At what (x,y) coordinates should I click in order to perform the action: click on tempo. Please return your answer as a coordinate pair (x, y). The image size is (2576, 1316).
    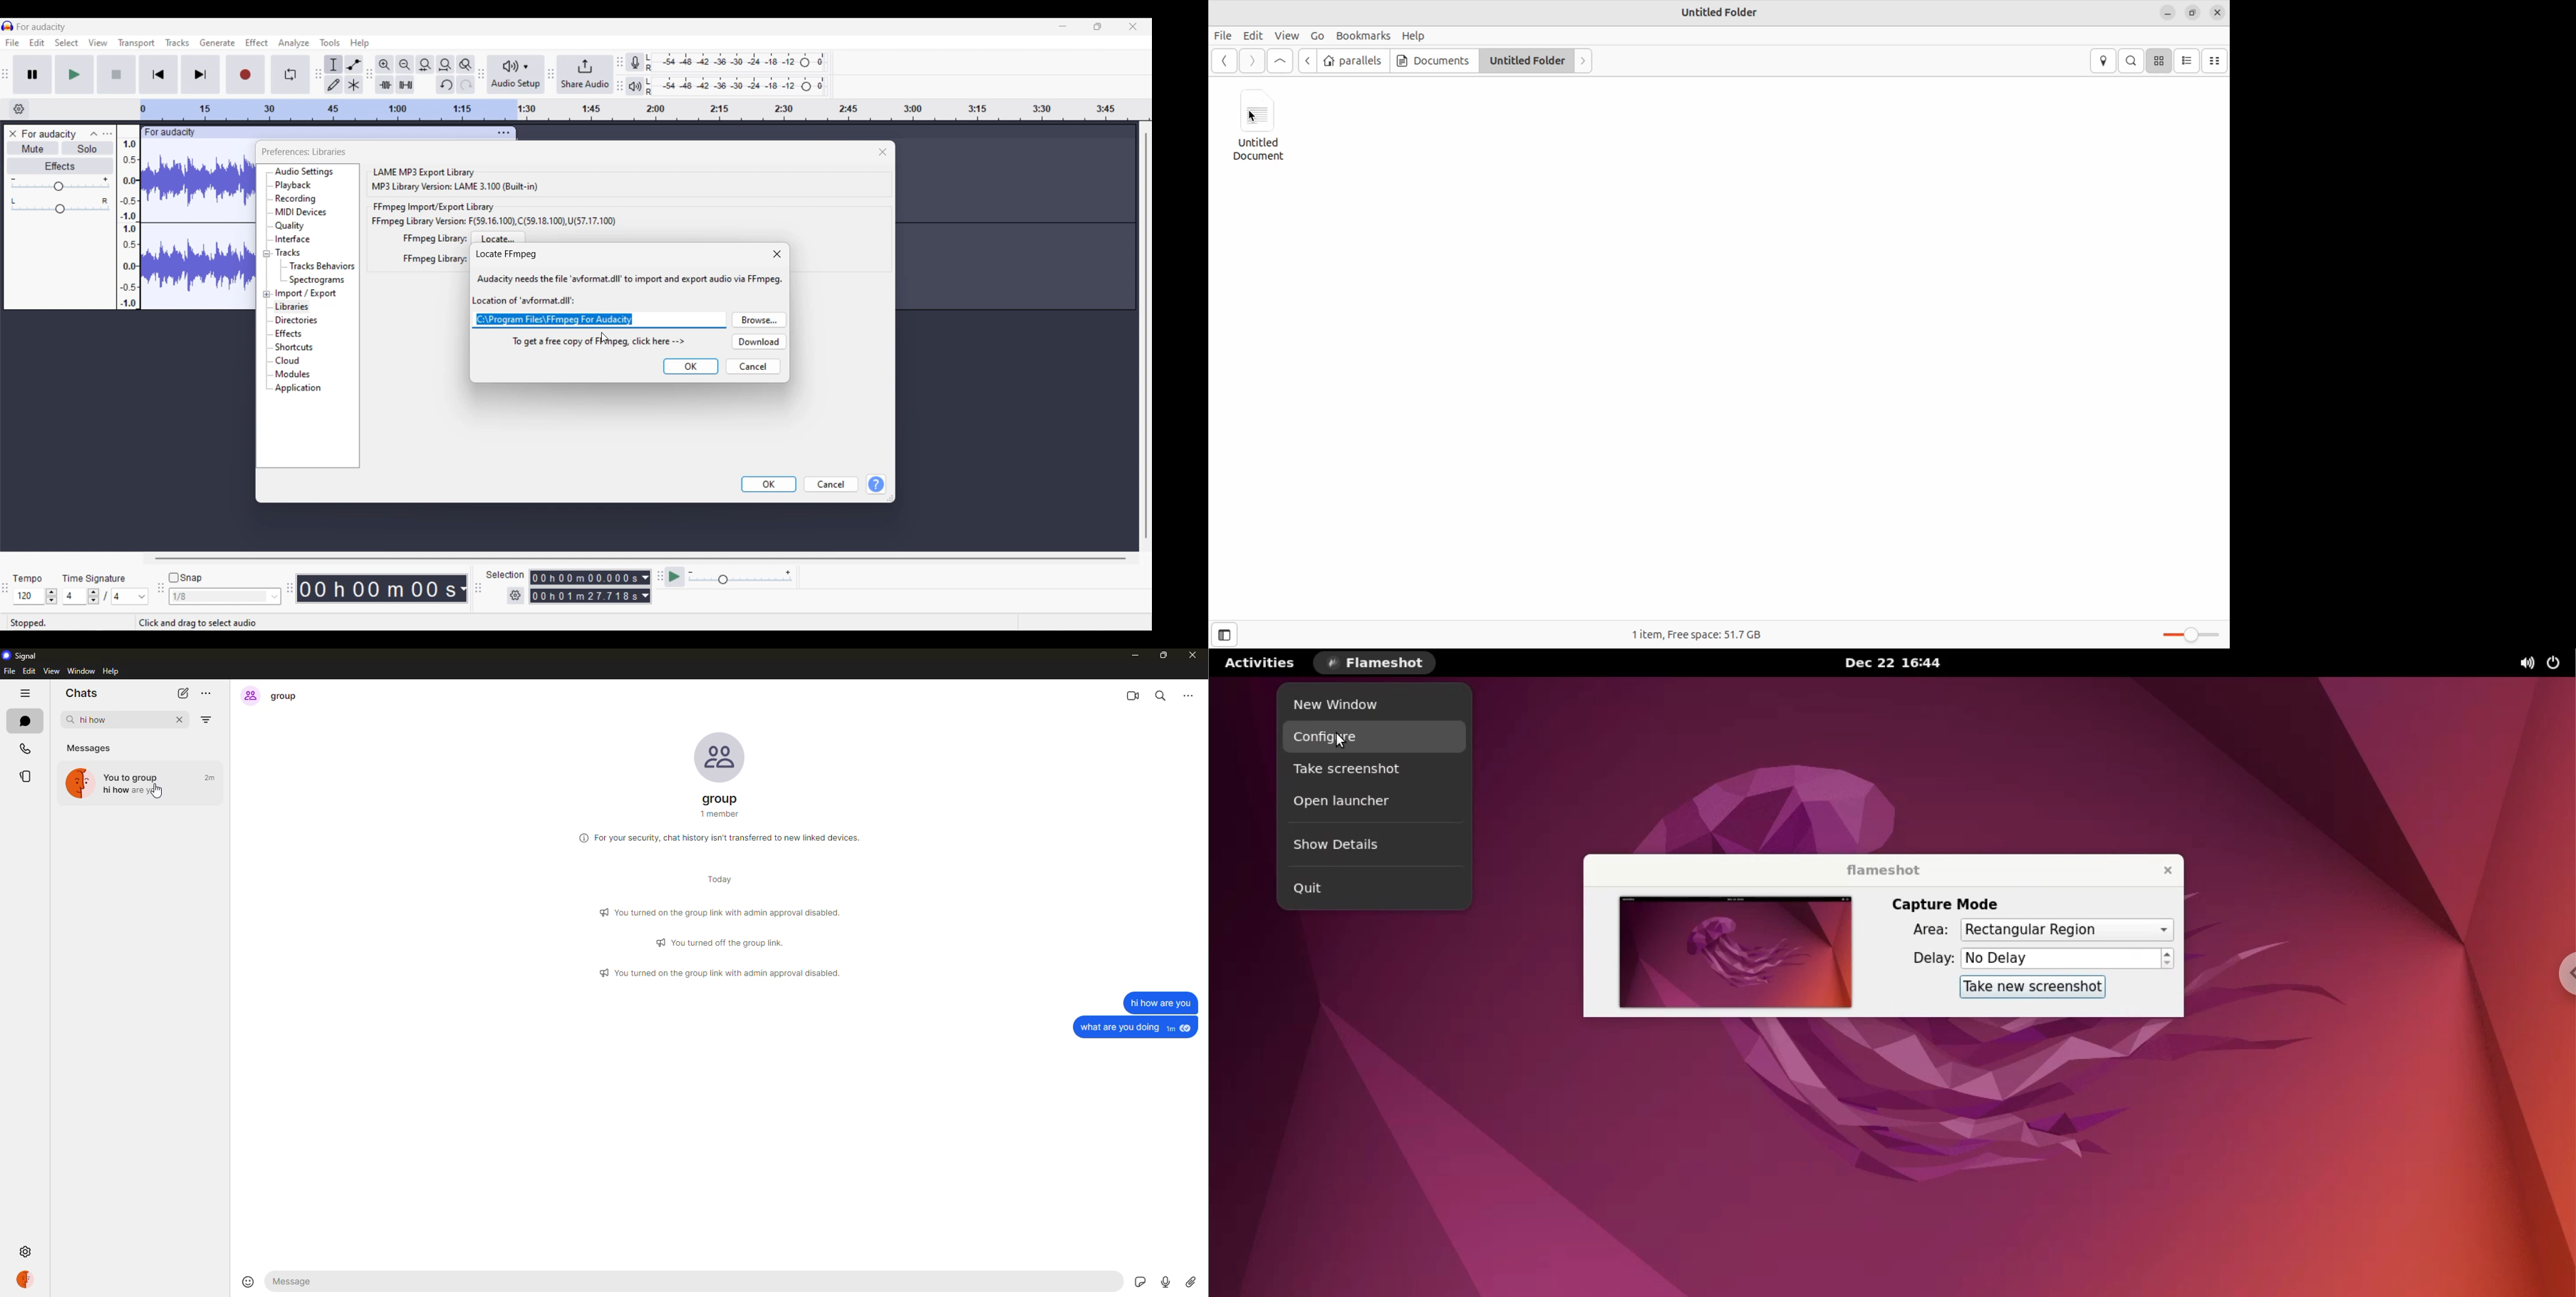
    Looking at the image, I should click on (28, 579).